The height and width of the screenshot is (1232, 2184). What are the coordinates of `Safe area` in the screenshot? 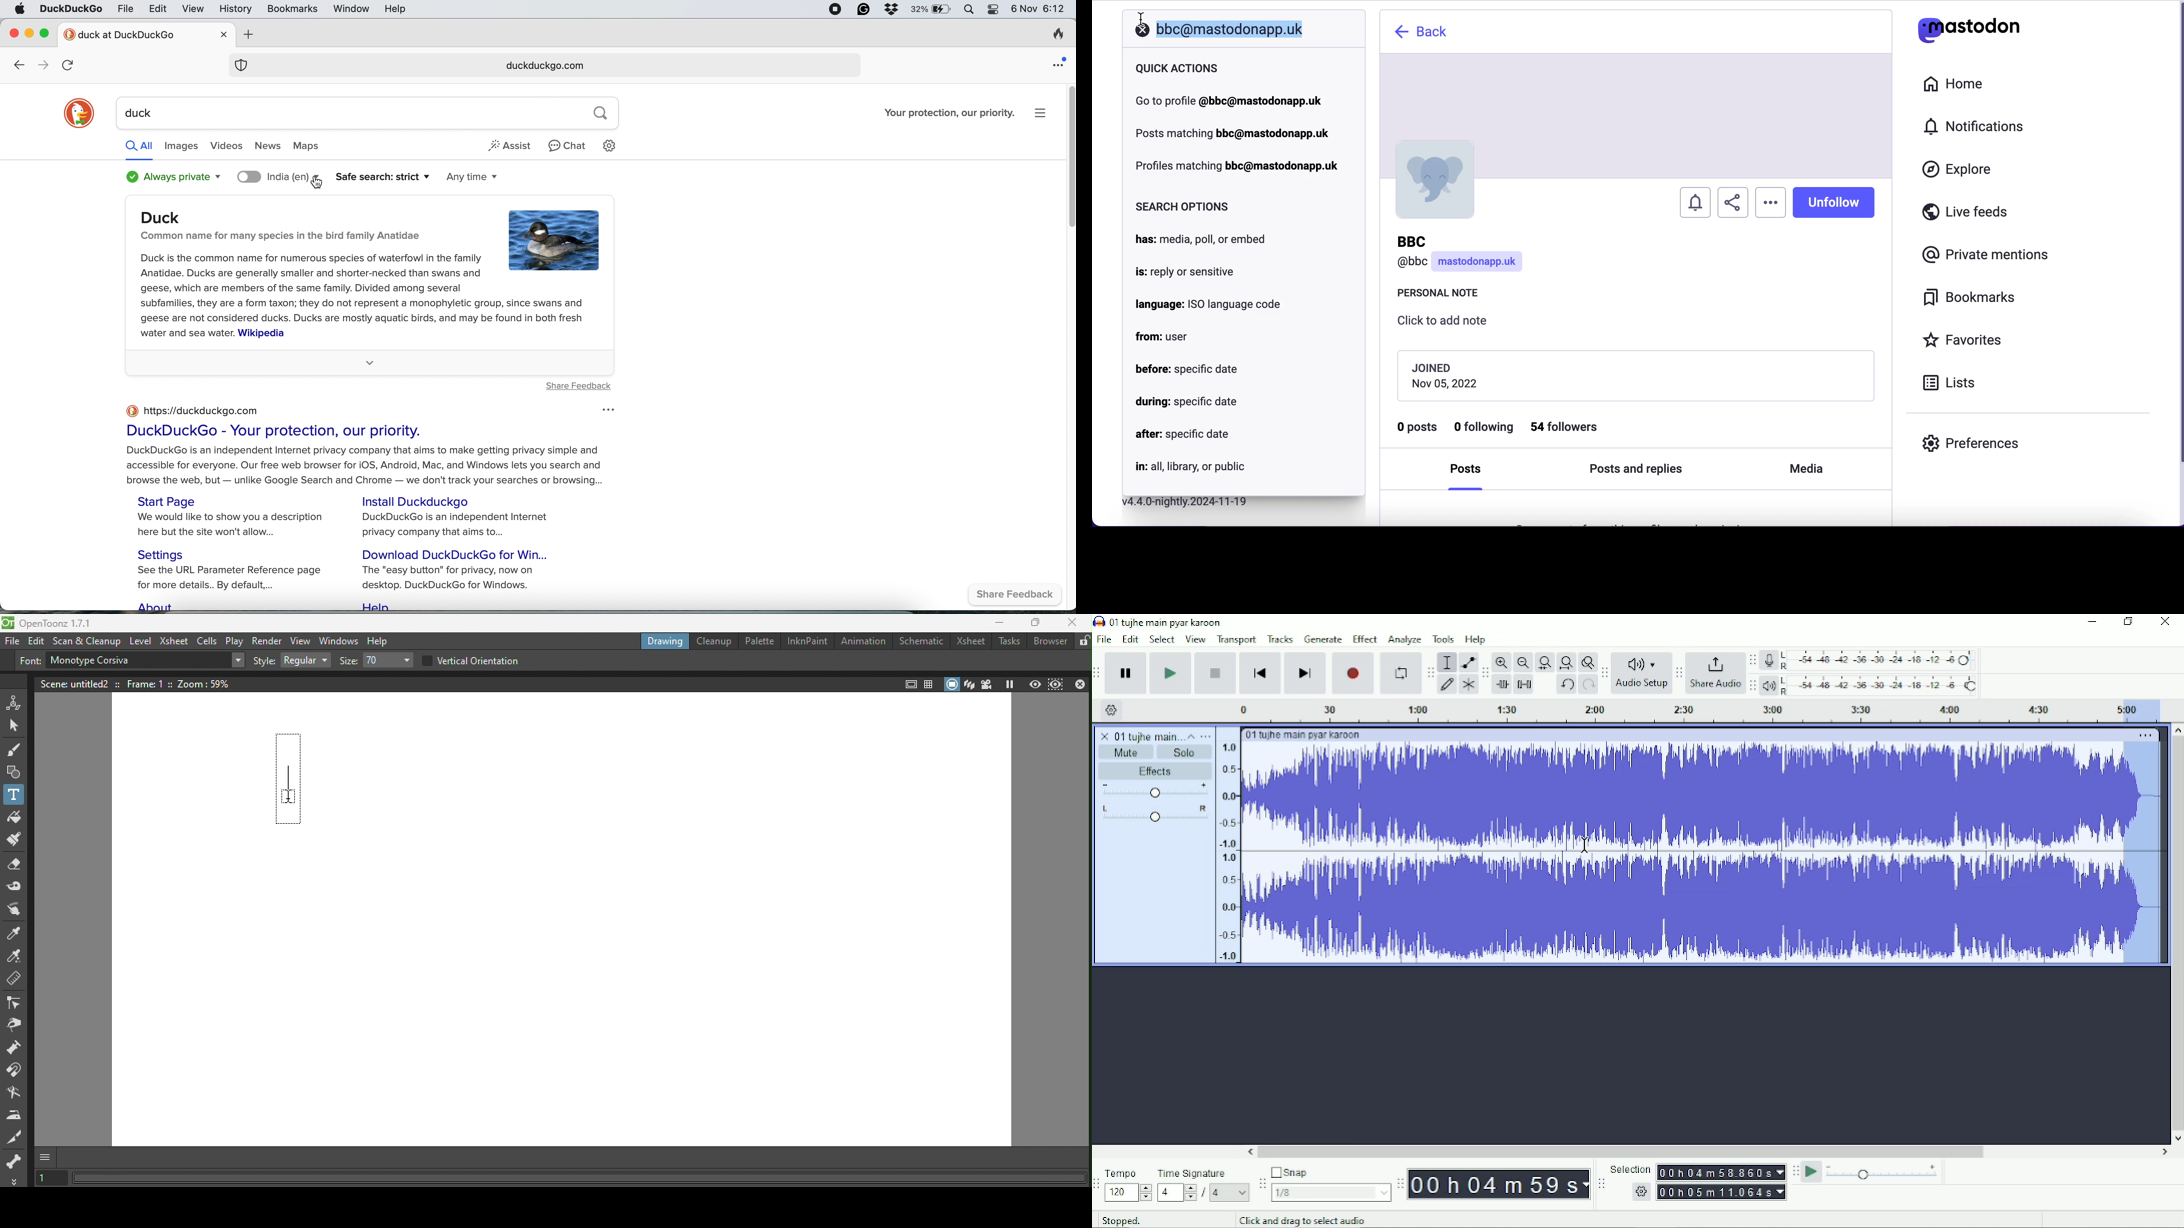 It's located at (908, 684).